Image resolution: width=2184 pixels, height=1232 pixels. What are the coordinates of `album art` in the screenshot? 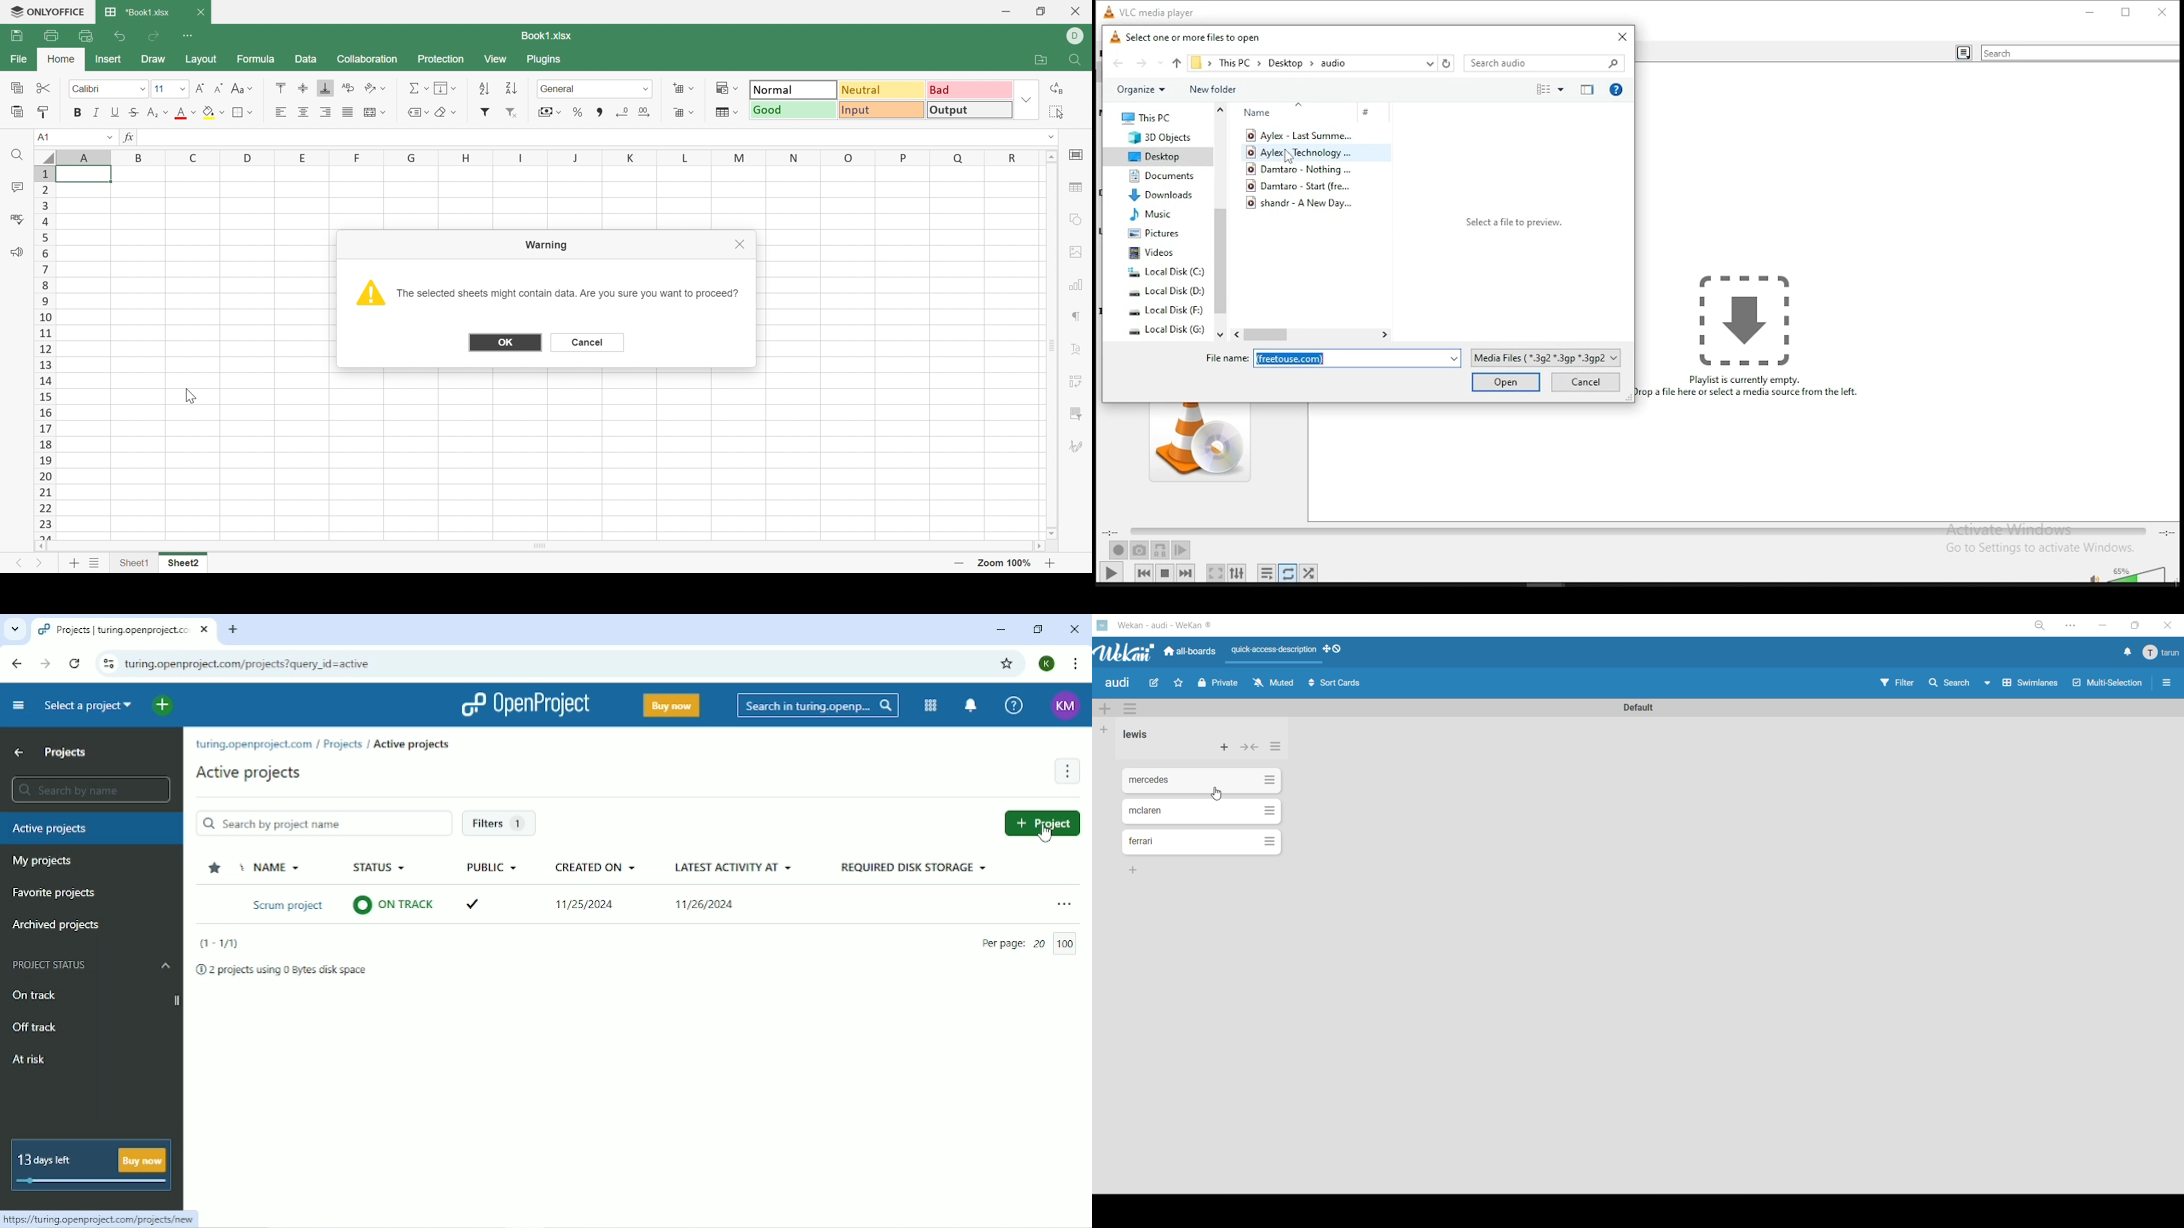 It's located at (1199, 443).